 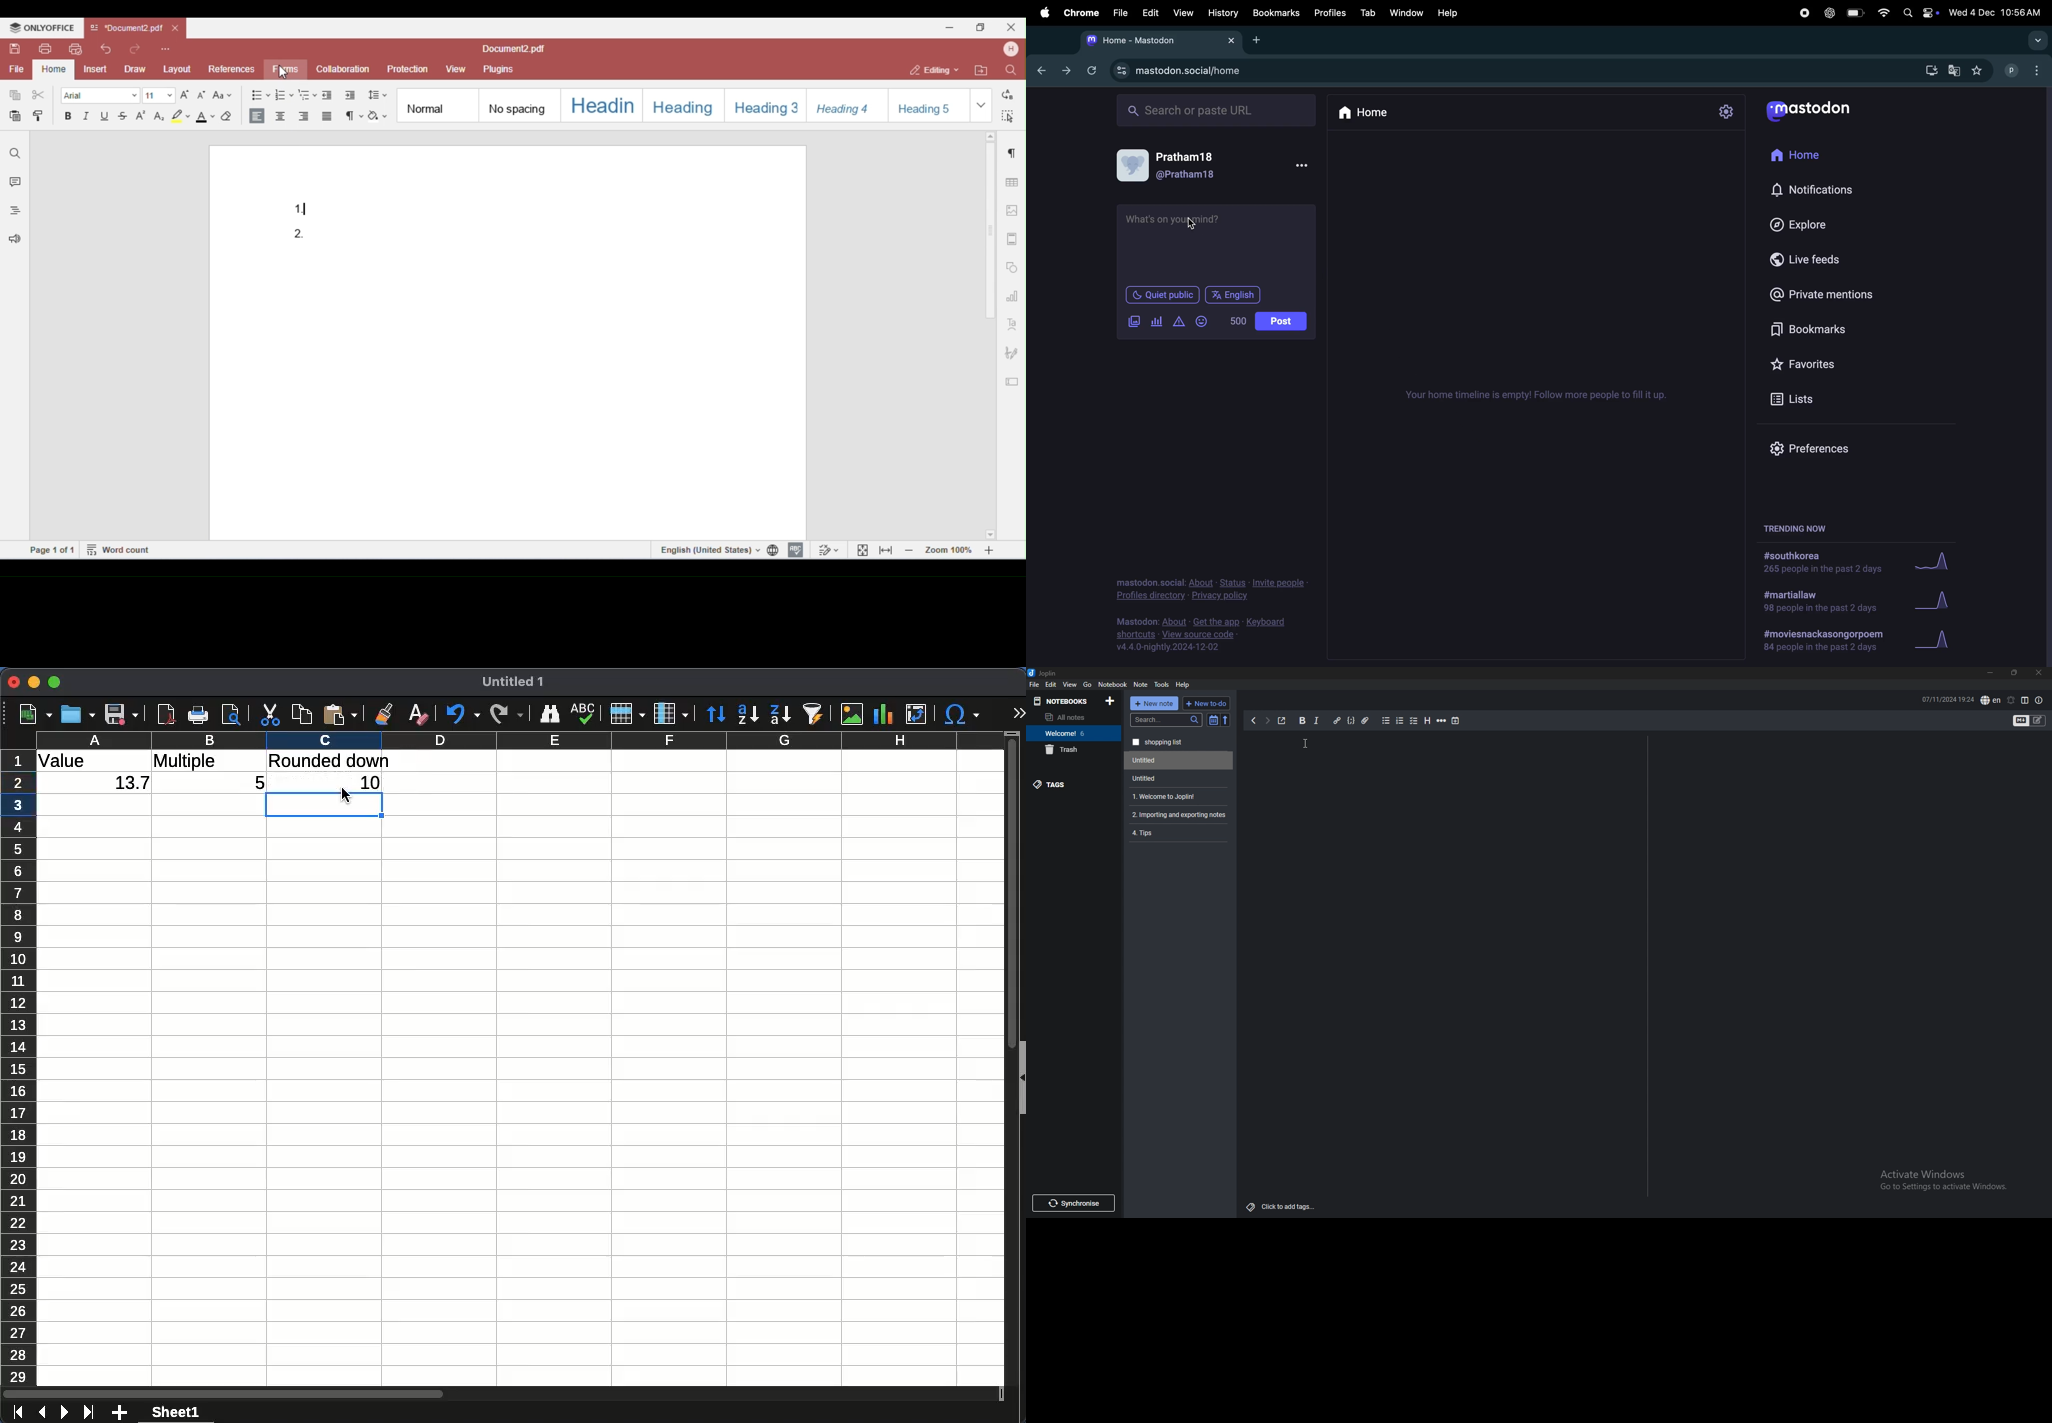 I want to click on Tips, so click(x=1178, y=832).